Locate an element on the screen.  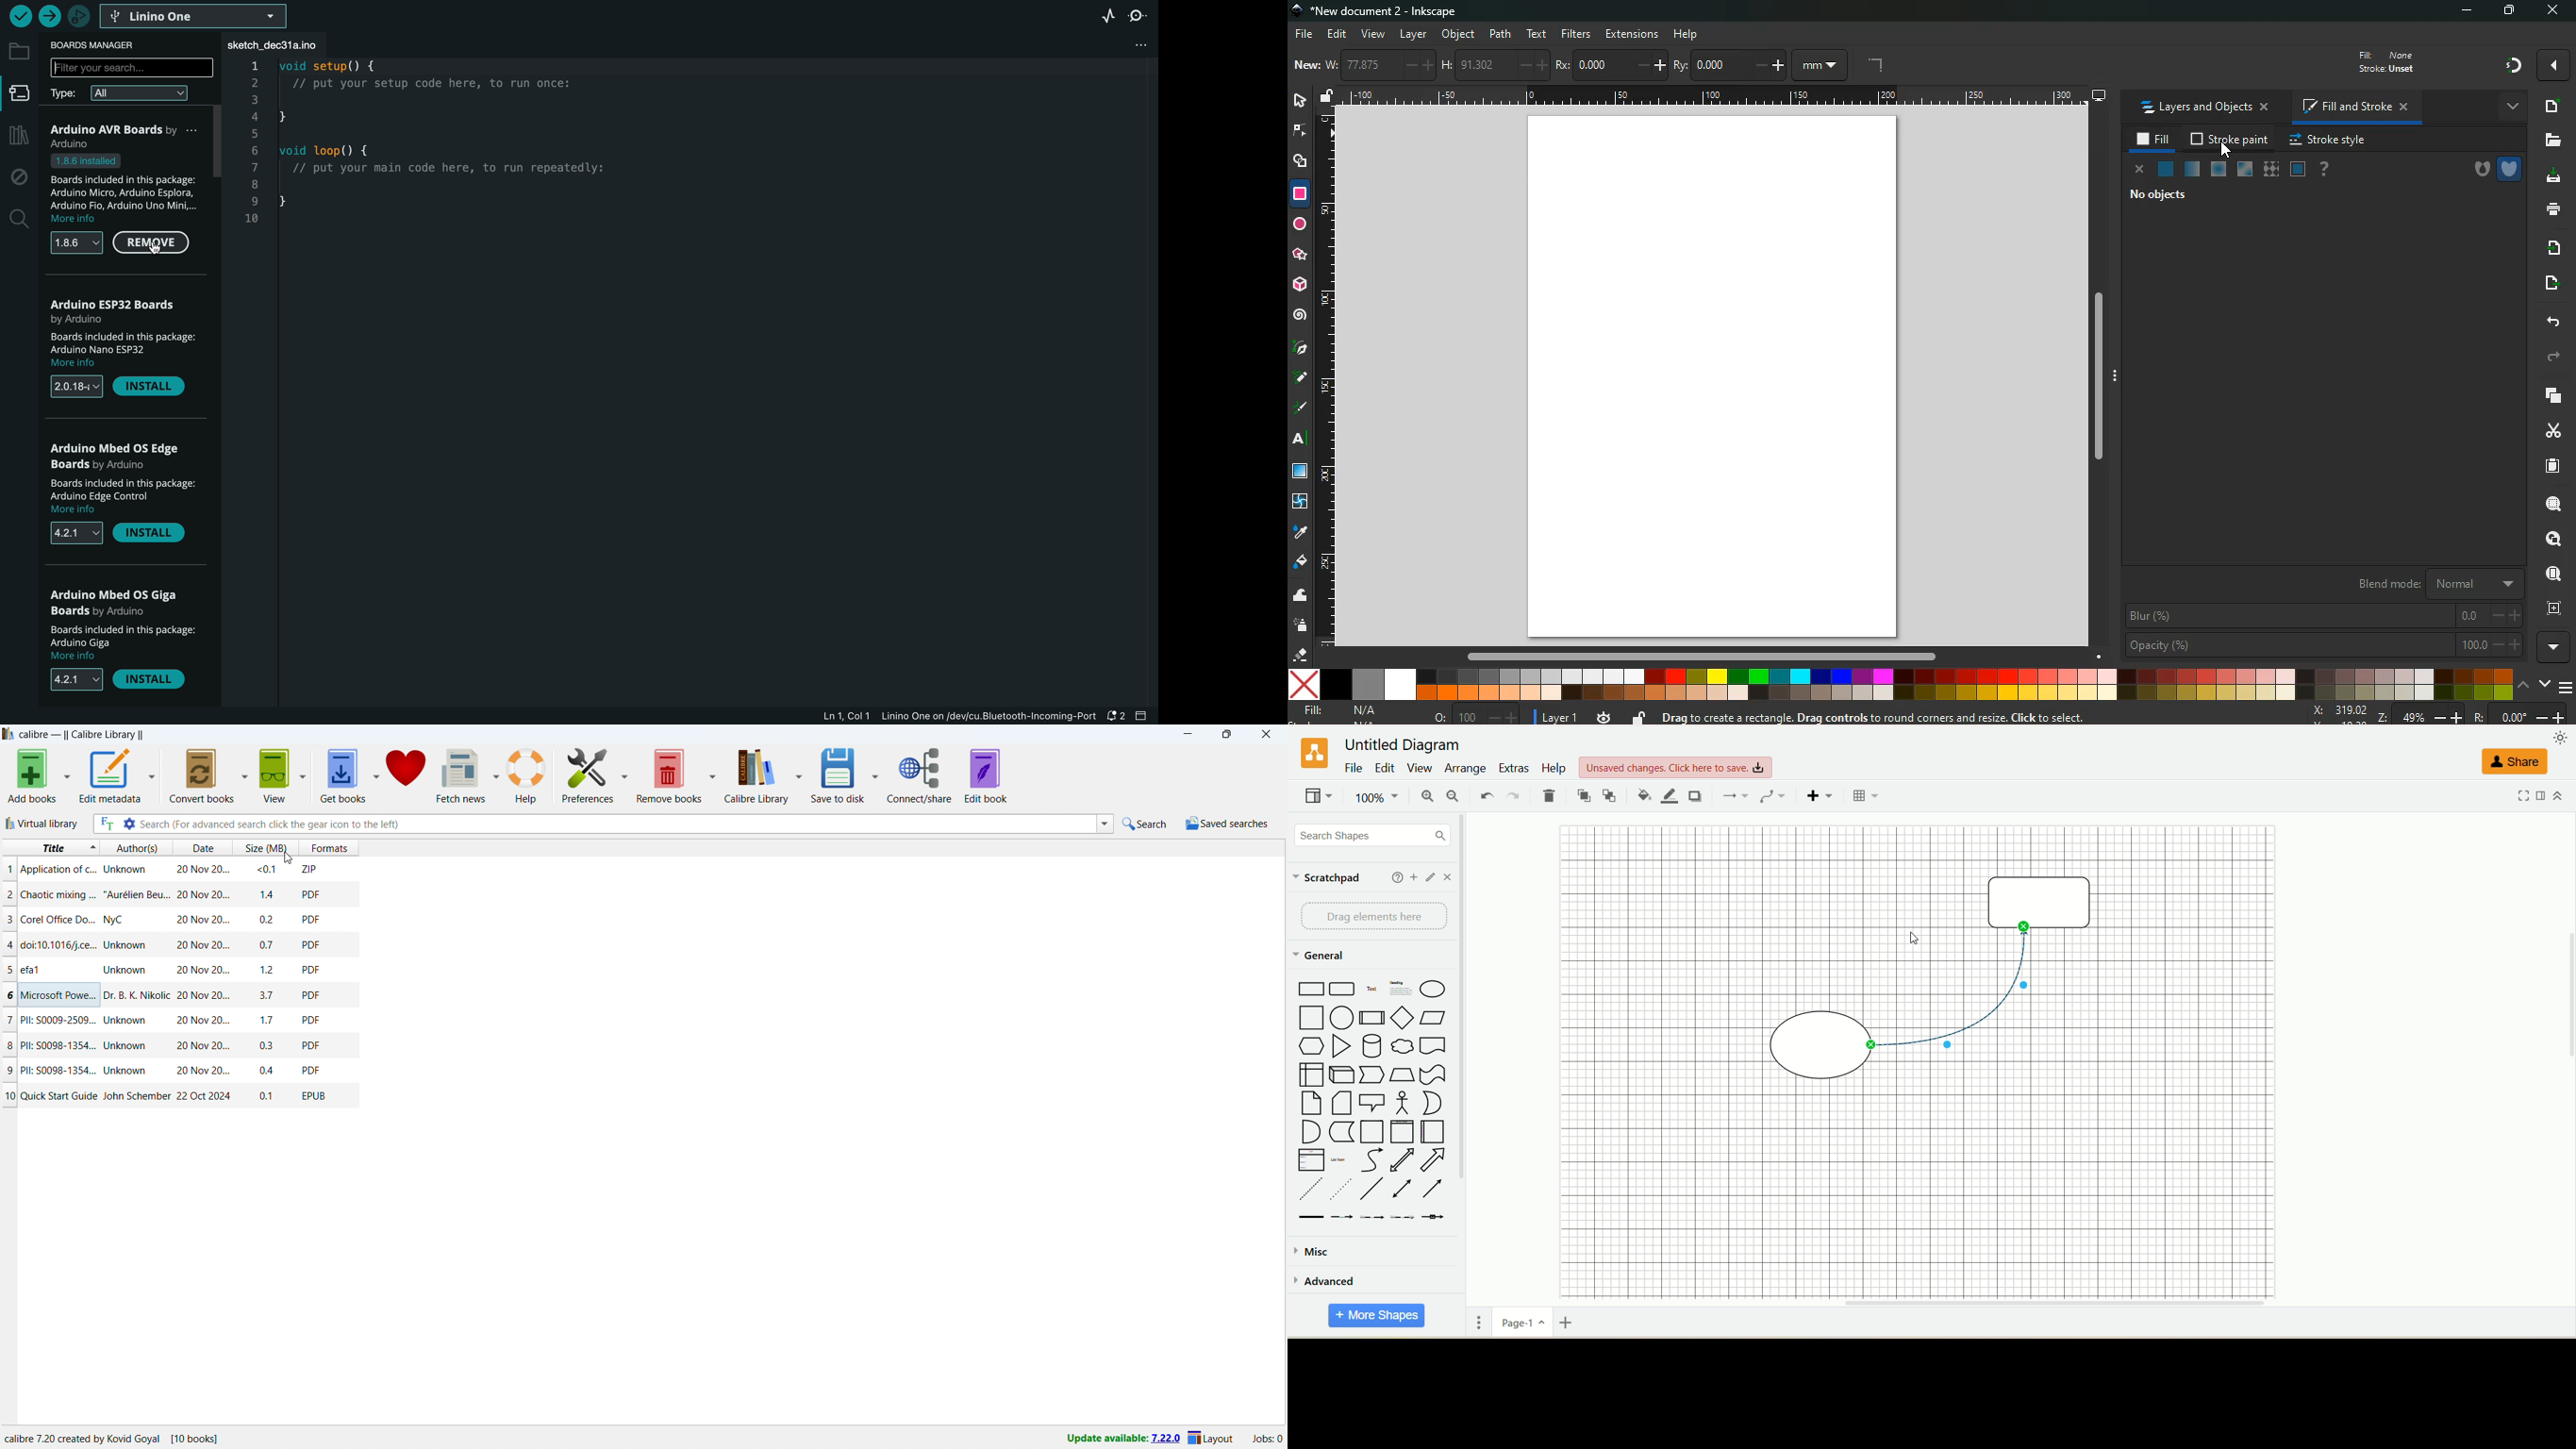
date is located at coordinates (203, 997).